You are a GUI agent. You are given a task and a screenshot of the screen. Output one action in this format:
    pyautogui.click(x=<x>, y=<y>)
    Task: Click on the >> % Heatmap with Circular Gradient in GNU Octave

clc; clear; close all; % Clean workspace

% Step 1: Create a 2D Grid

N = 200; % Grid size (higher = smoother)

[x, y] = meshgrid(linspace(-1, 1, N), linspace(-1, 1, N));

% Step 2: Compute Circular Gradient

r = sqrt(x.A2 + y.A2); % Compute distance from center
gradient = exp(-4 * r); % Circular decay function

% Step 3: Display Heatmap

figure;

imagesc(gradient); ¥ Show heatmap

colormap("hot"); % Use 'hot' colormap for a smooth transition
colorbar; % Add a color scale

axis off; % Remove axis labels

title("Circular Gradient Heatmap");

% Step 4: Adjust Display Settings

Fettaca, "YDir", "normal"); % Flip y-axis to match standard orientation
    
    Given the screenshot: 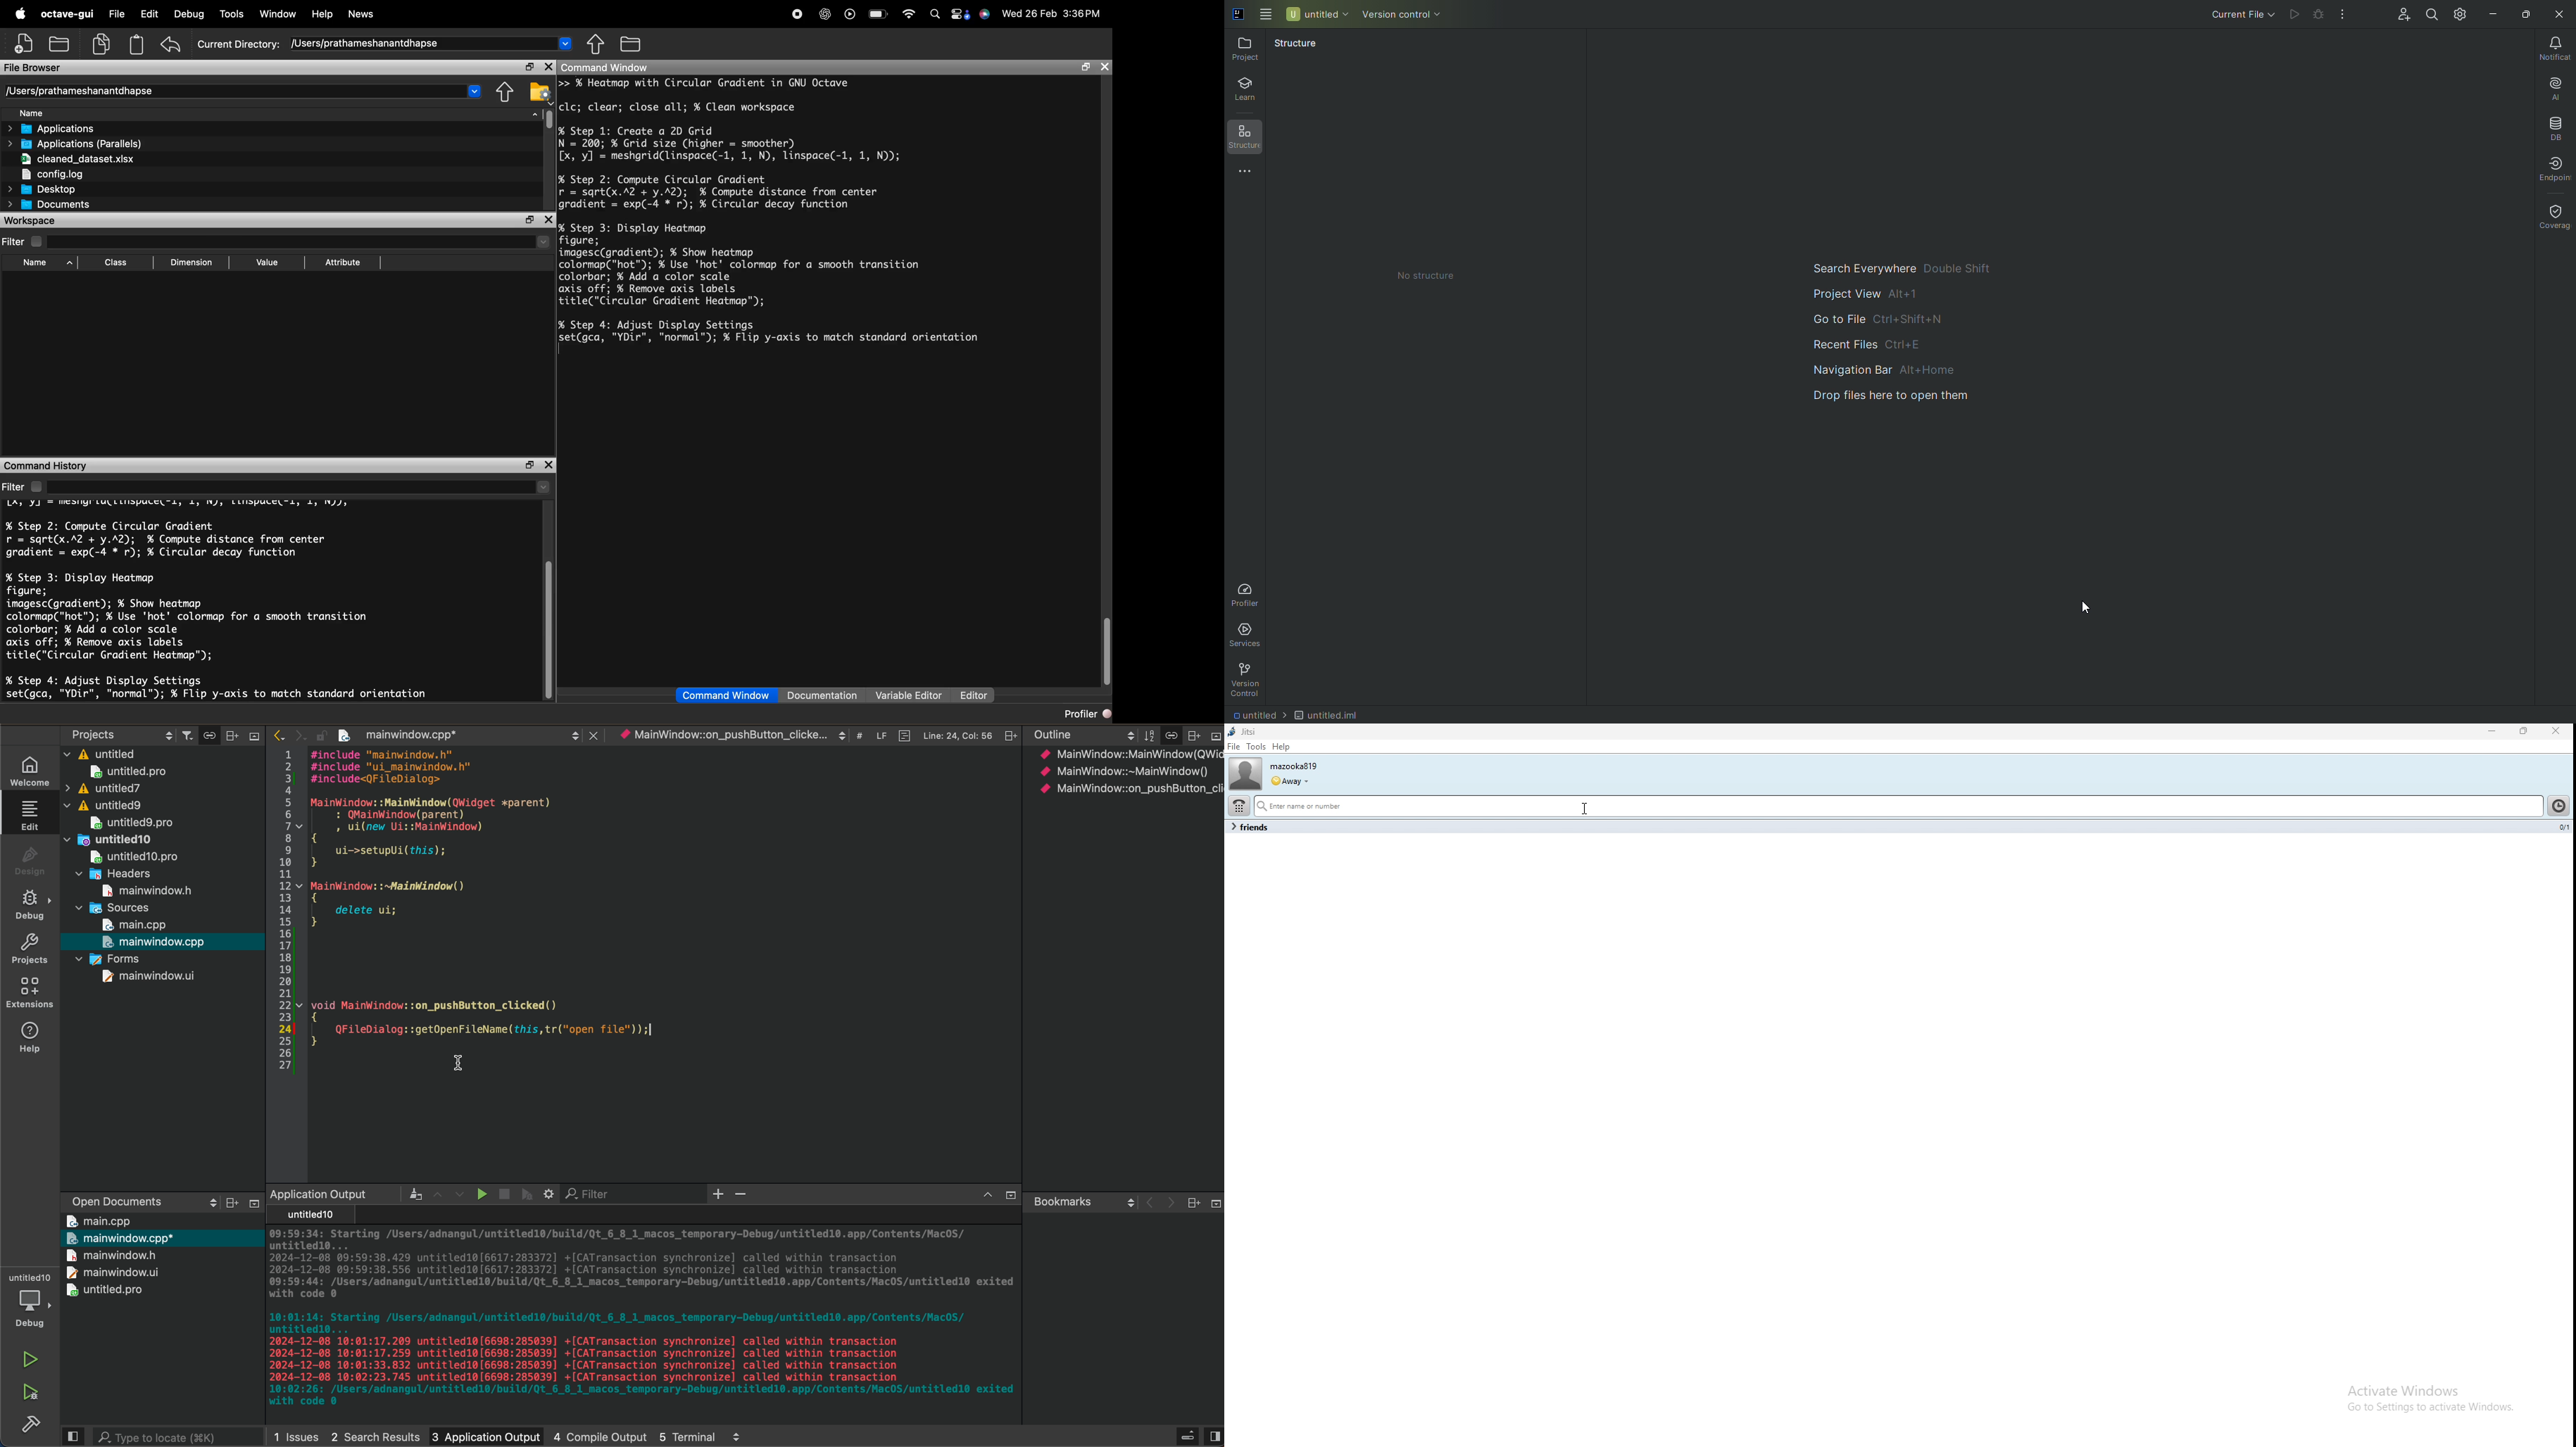 What is the action you would take?
    pyautogui.click(x=780, y=215)
    